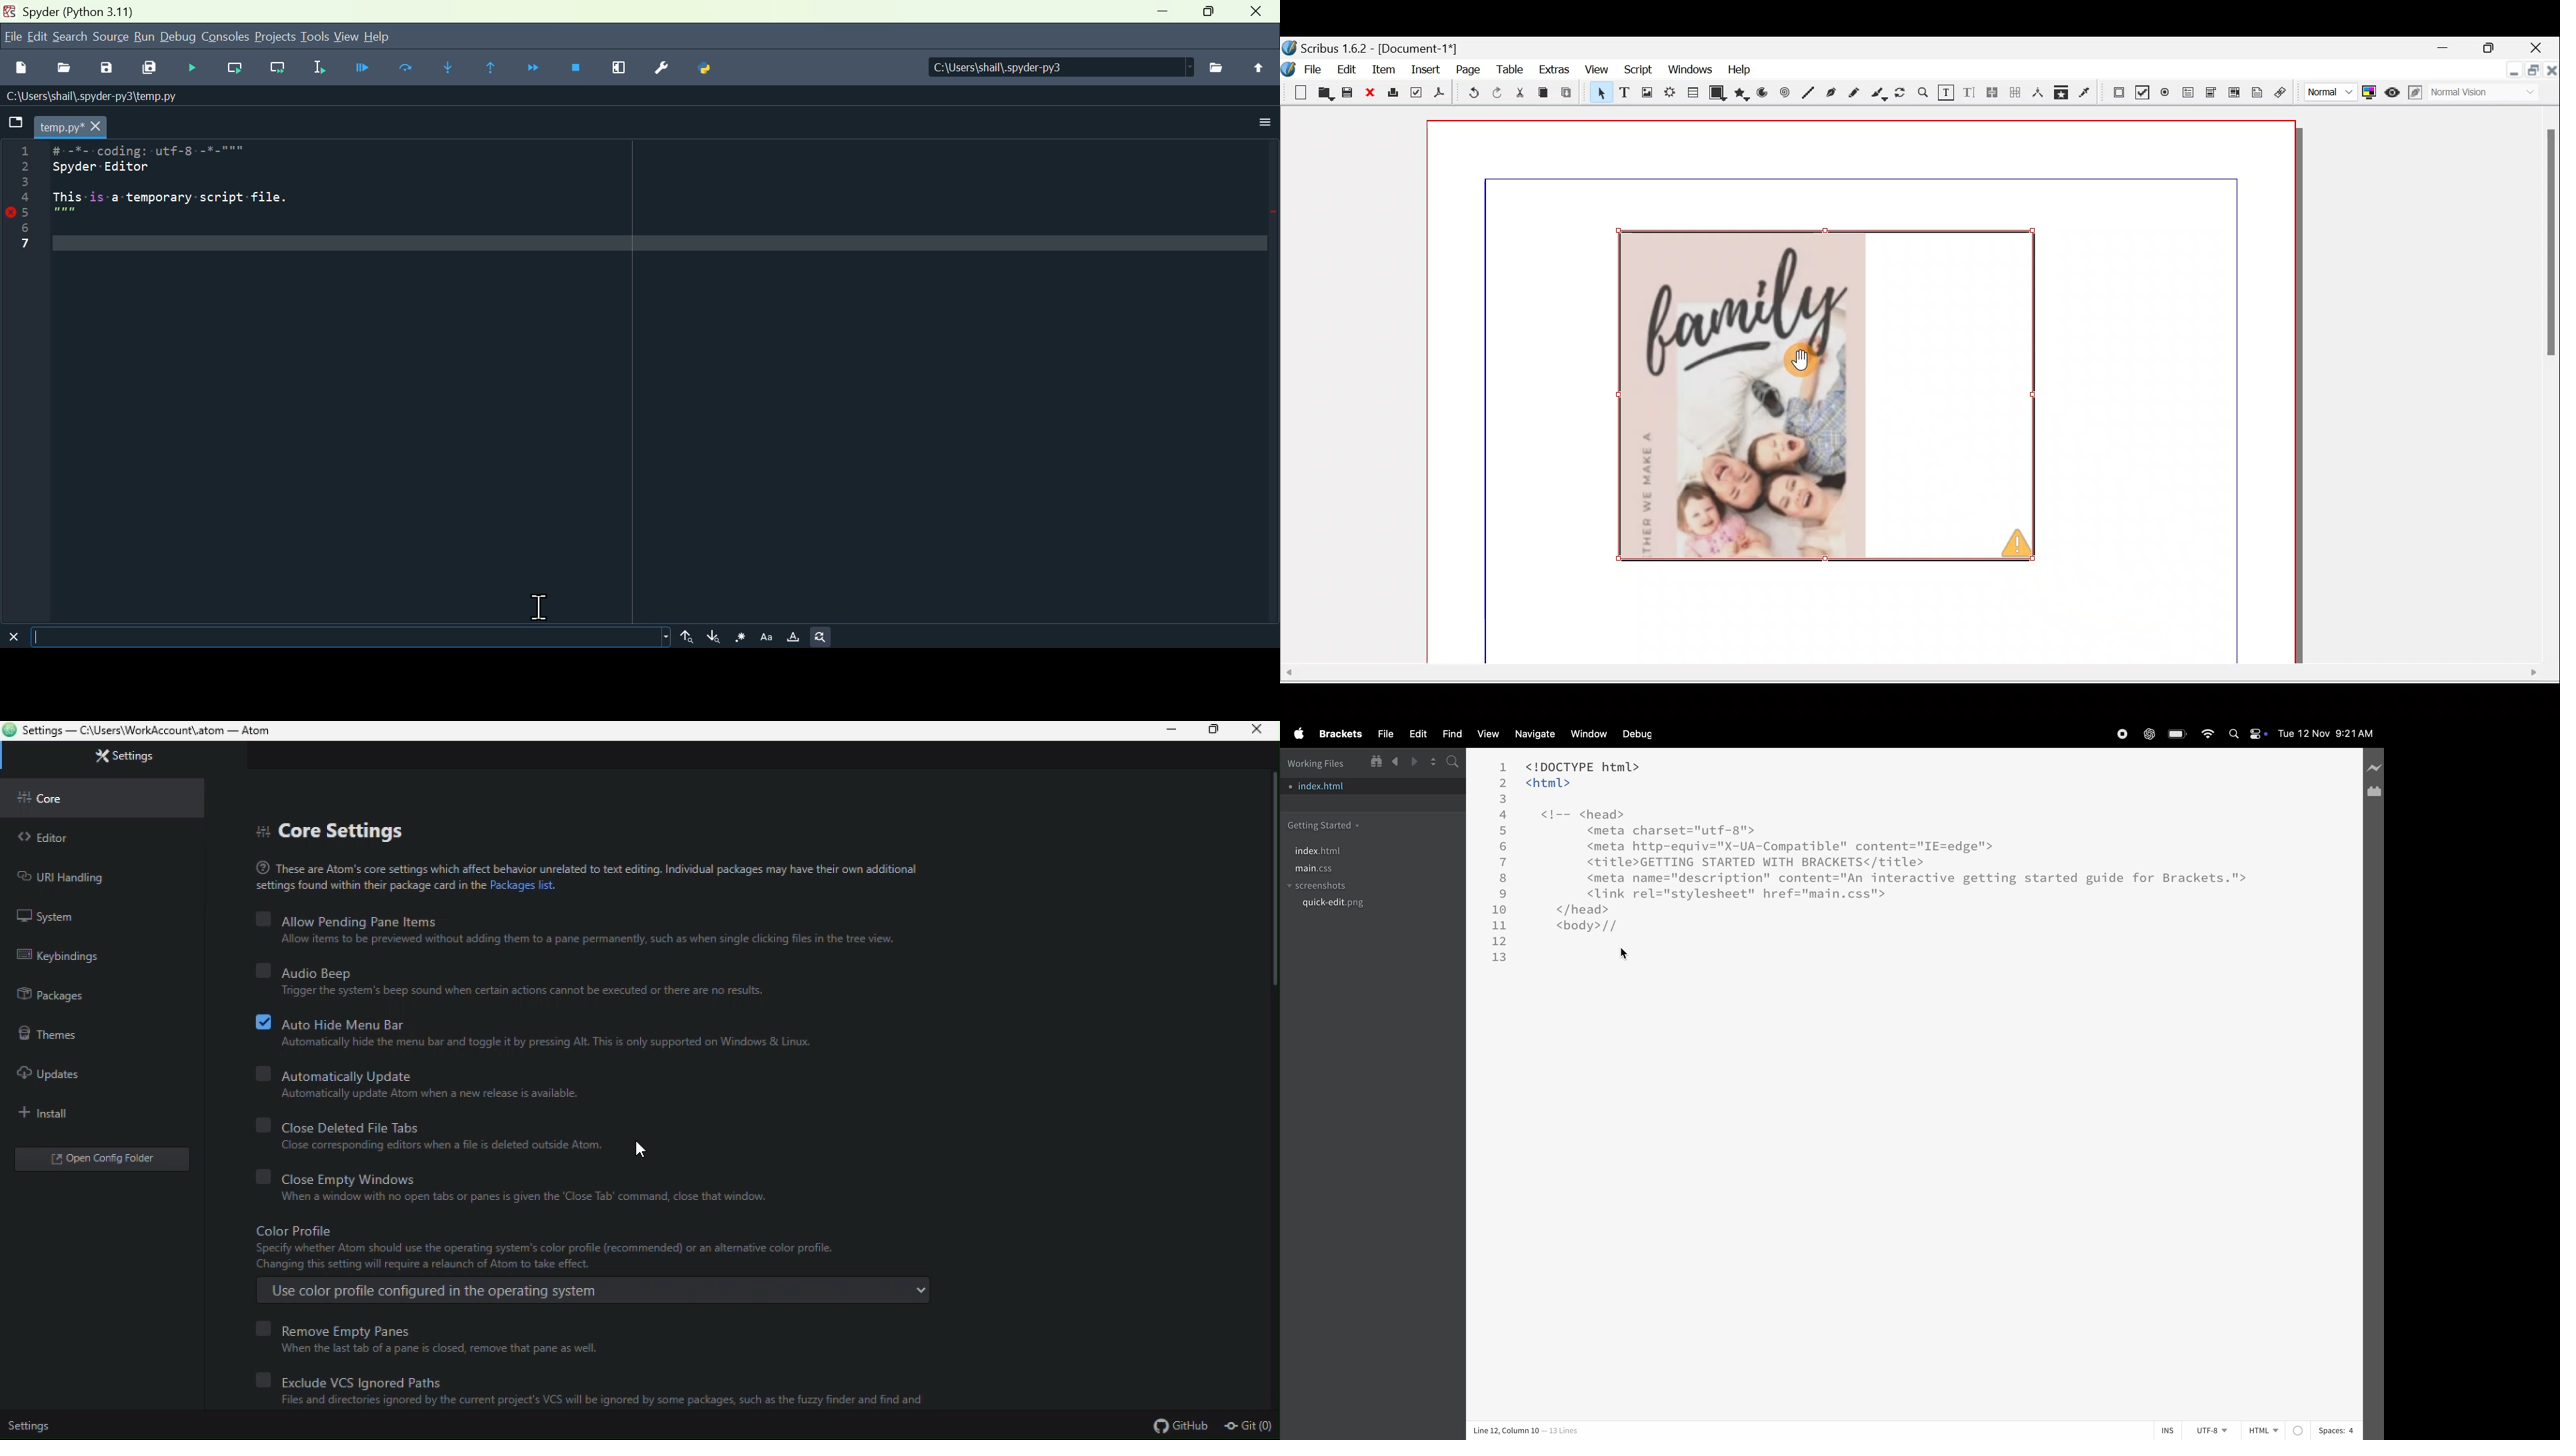 The height and width of the screenshot is (1456, 2576). Describe the element at coordinates (101, 833) in the screenshot. I see `editor` at that location.